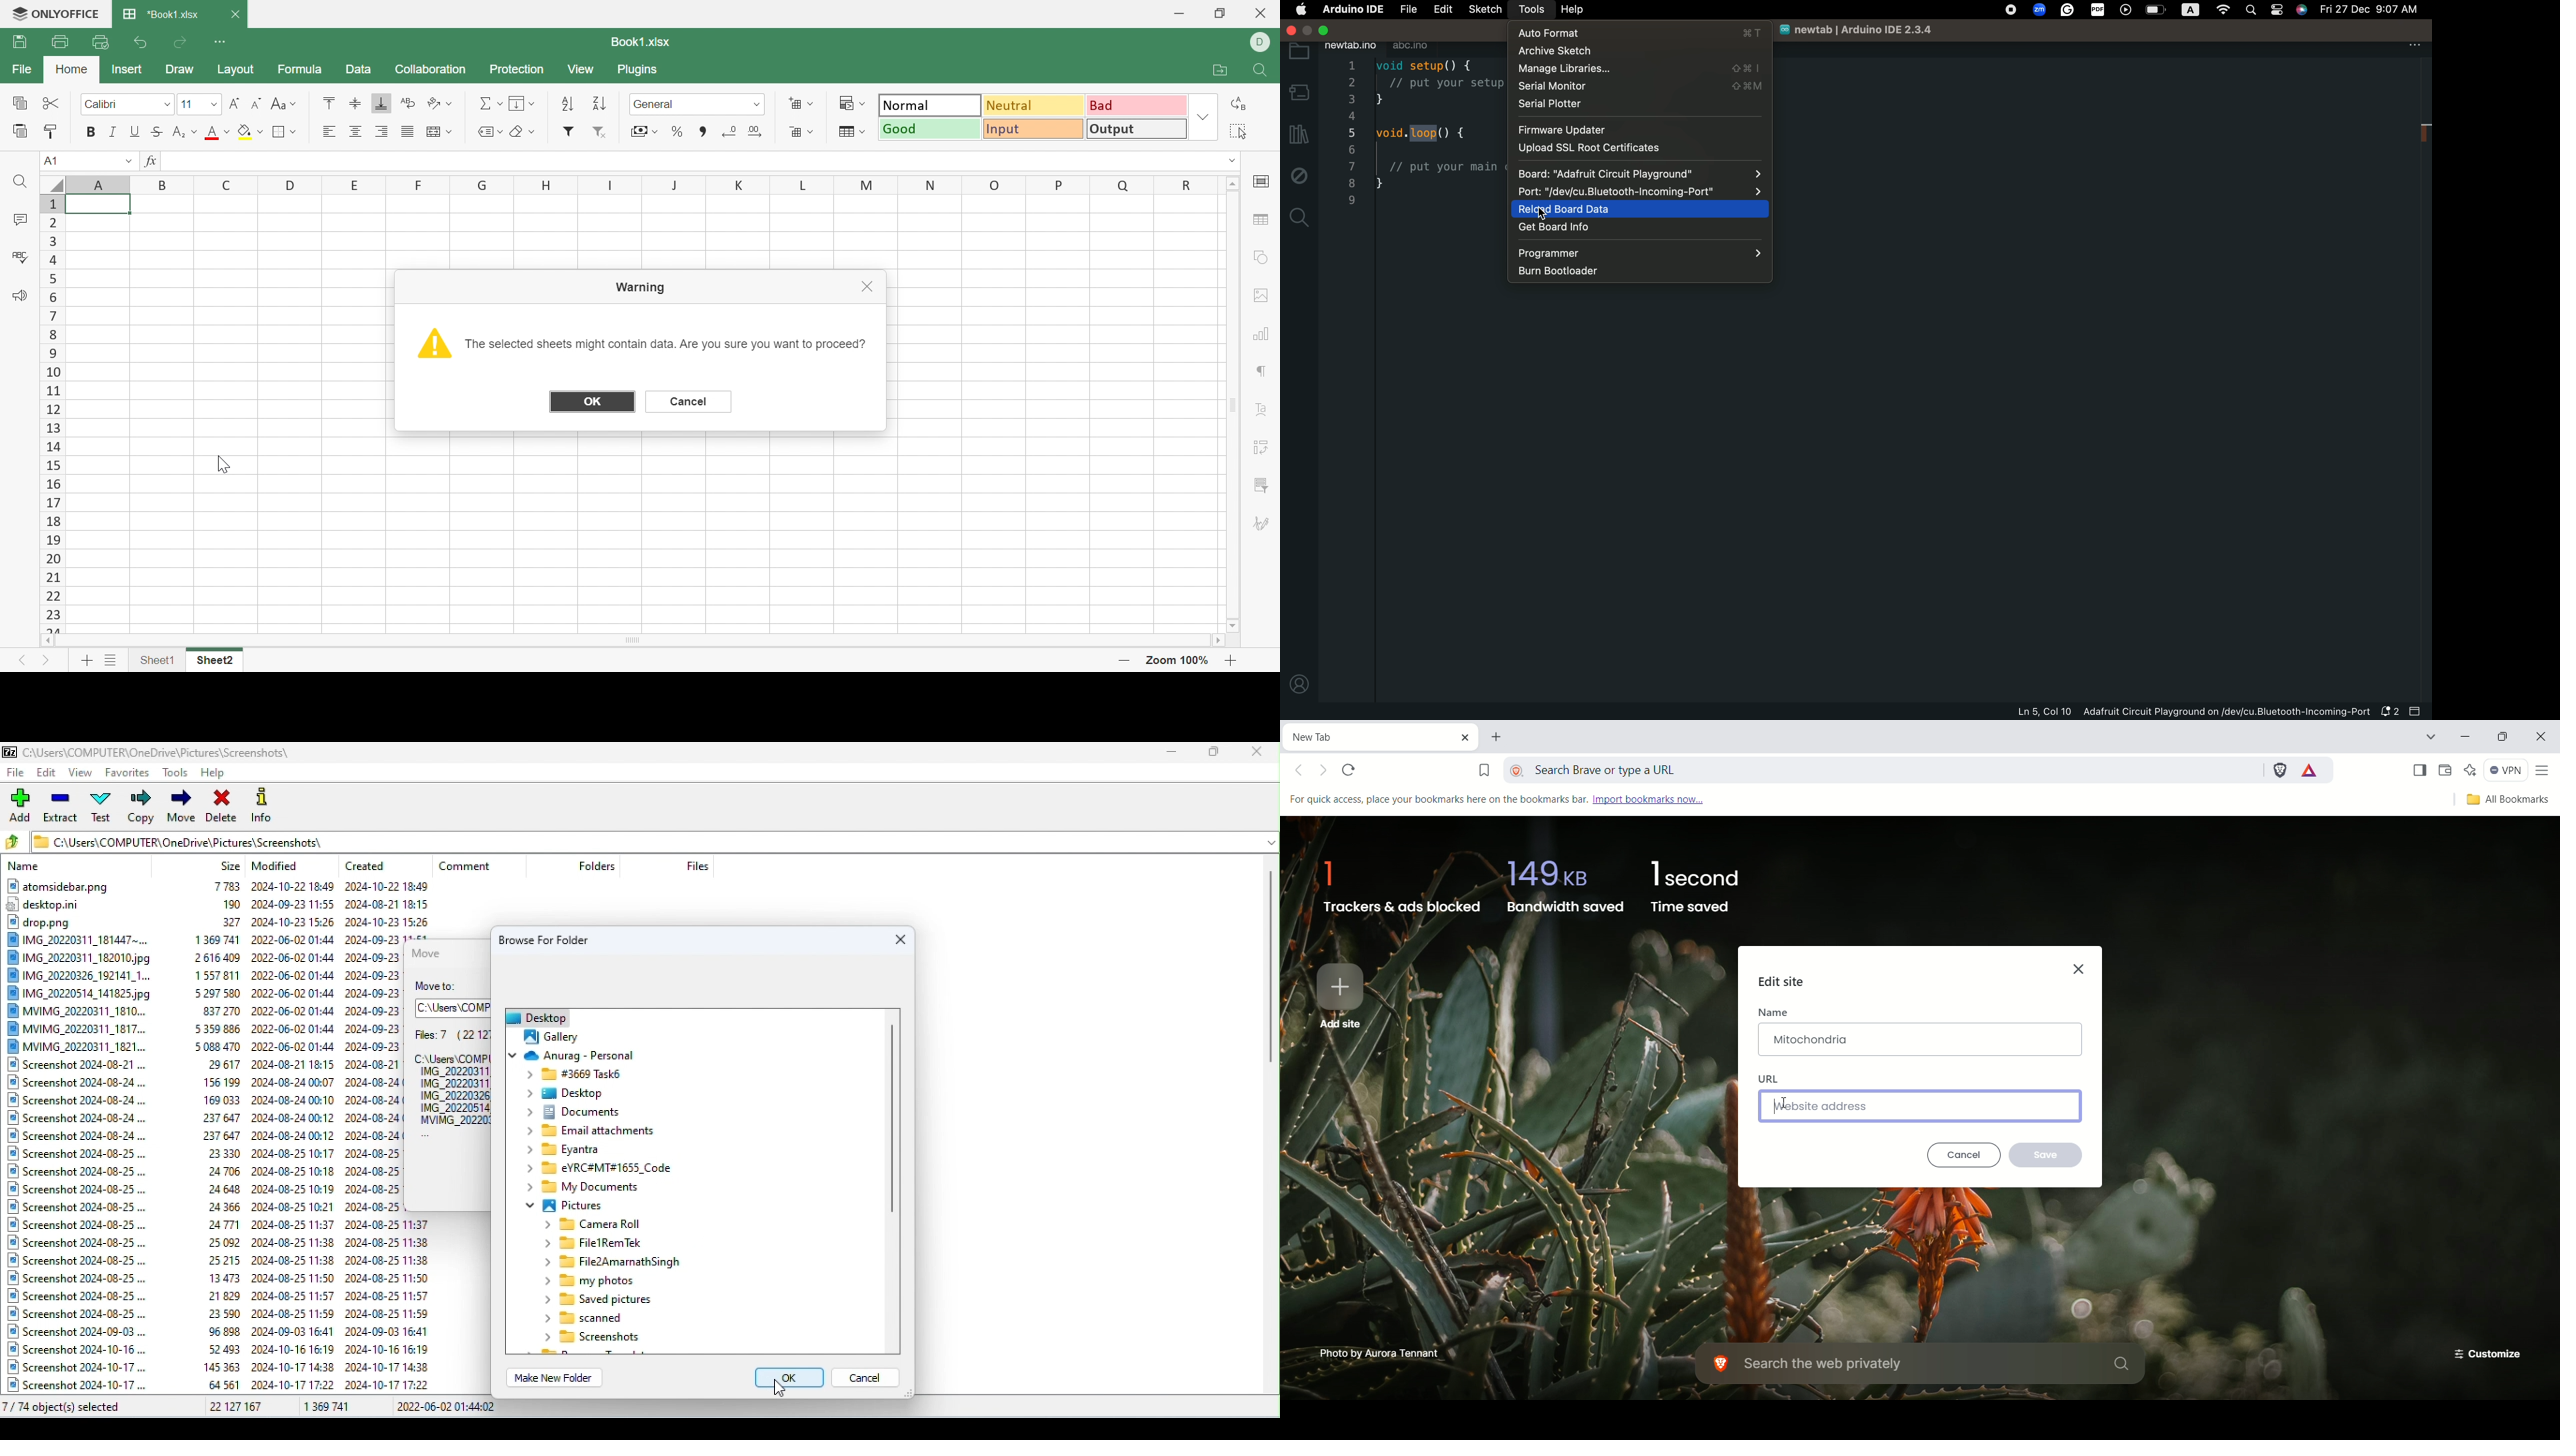 This screenshot has height=1456, width=2576. Describe the element at coordinates (867, 103) in the screenshot. I see `Drop Down` at that location.